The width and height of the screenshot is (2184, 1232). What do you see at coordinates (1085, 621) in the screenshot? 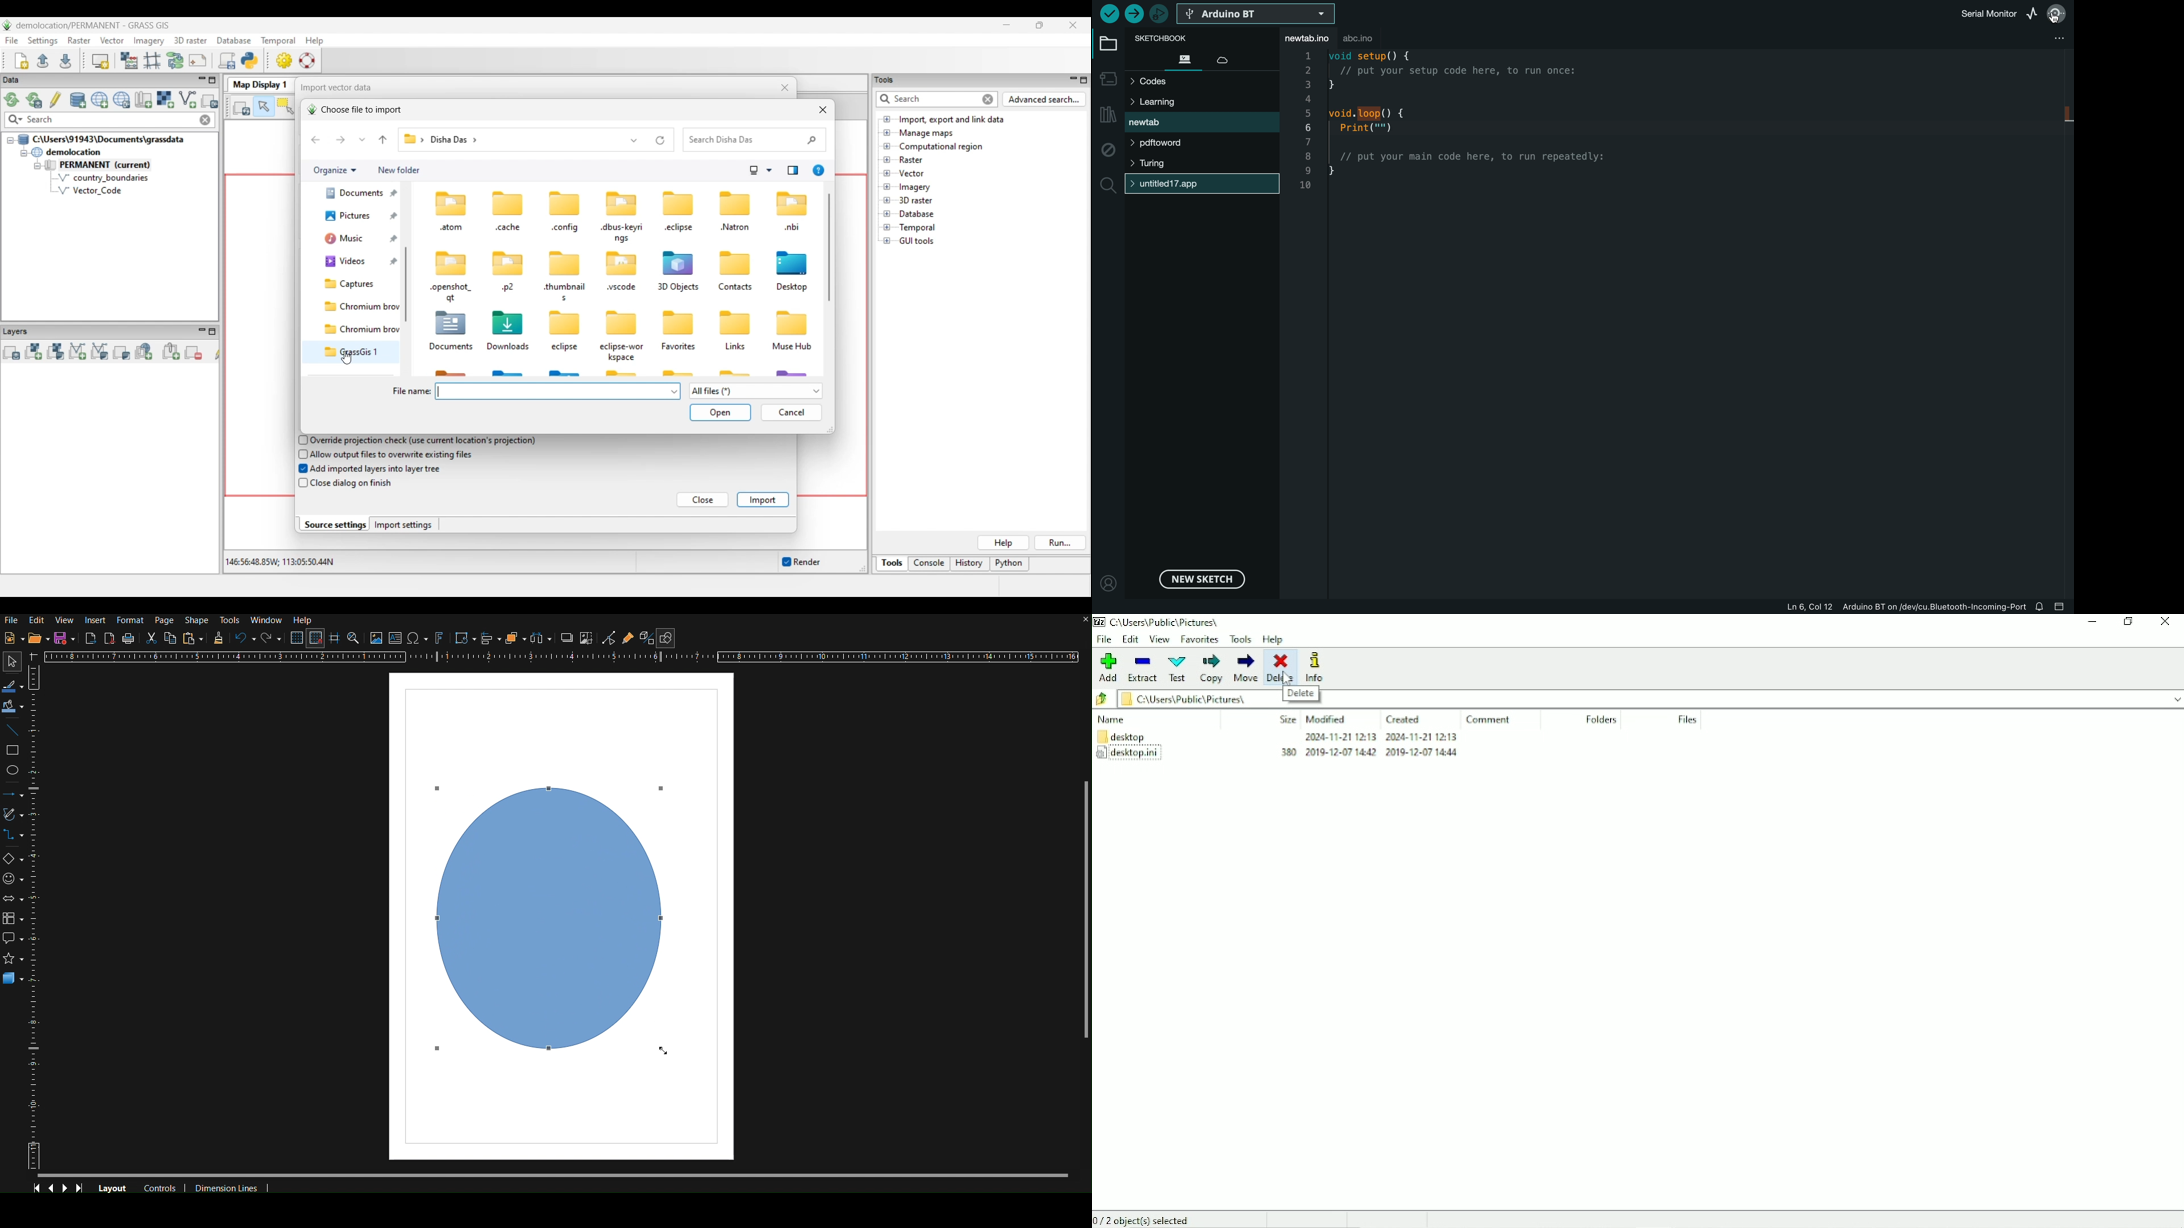
I see `close` at bounding box center [1085, 621].